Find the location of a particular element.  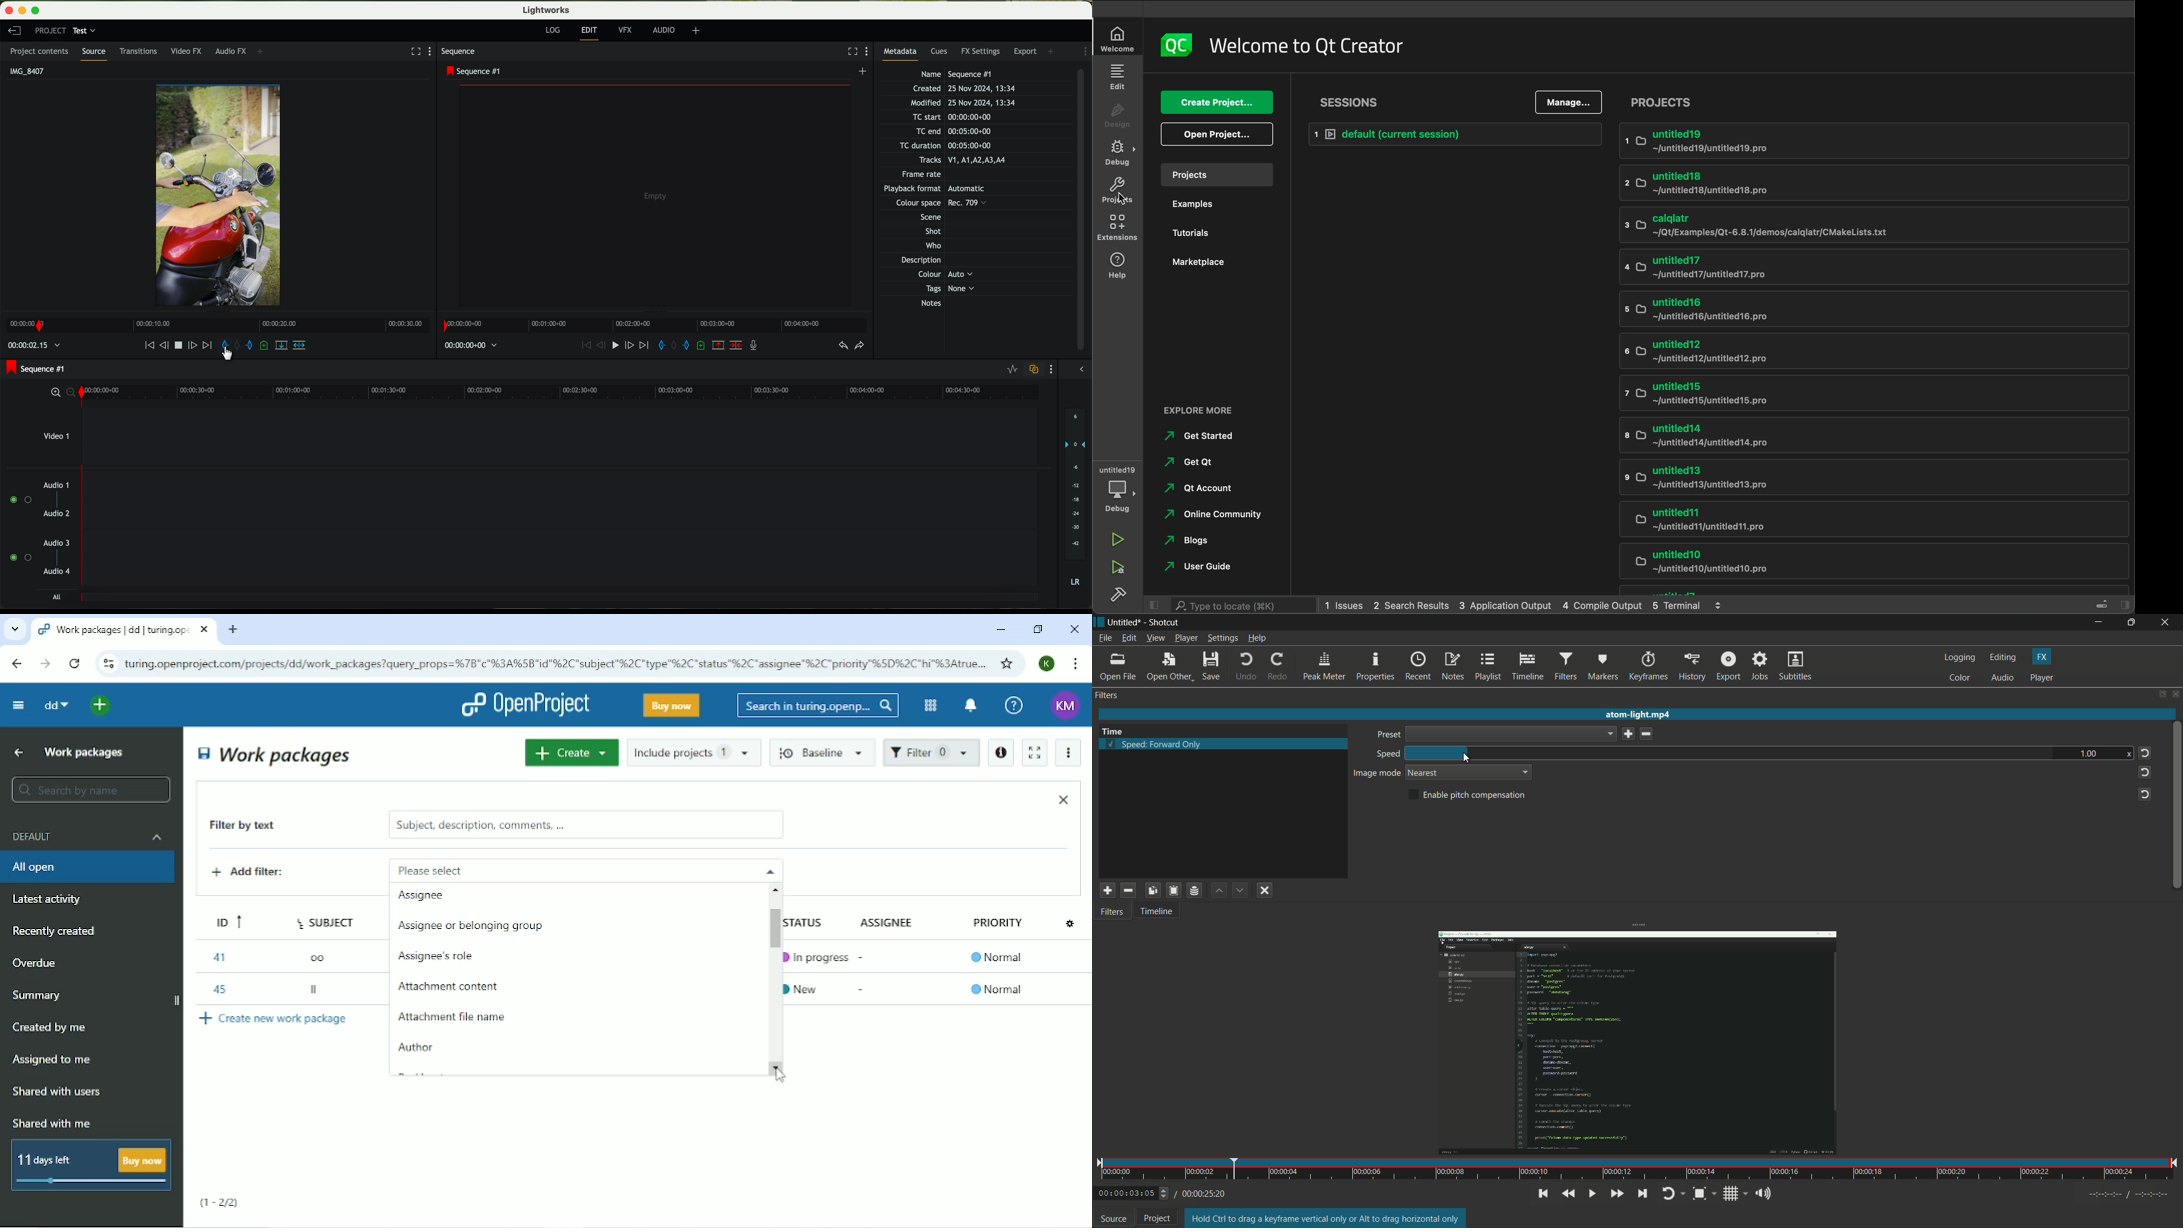

Filter 1 is located at coordinates (931, 754).